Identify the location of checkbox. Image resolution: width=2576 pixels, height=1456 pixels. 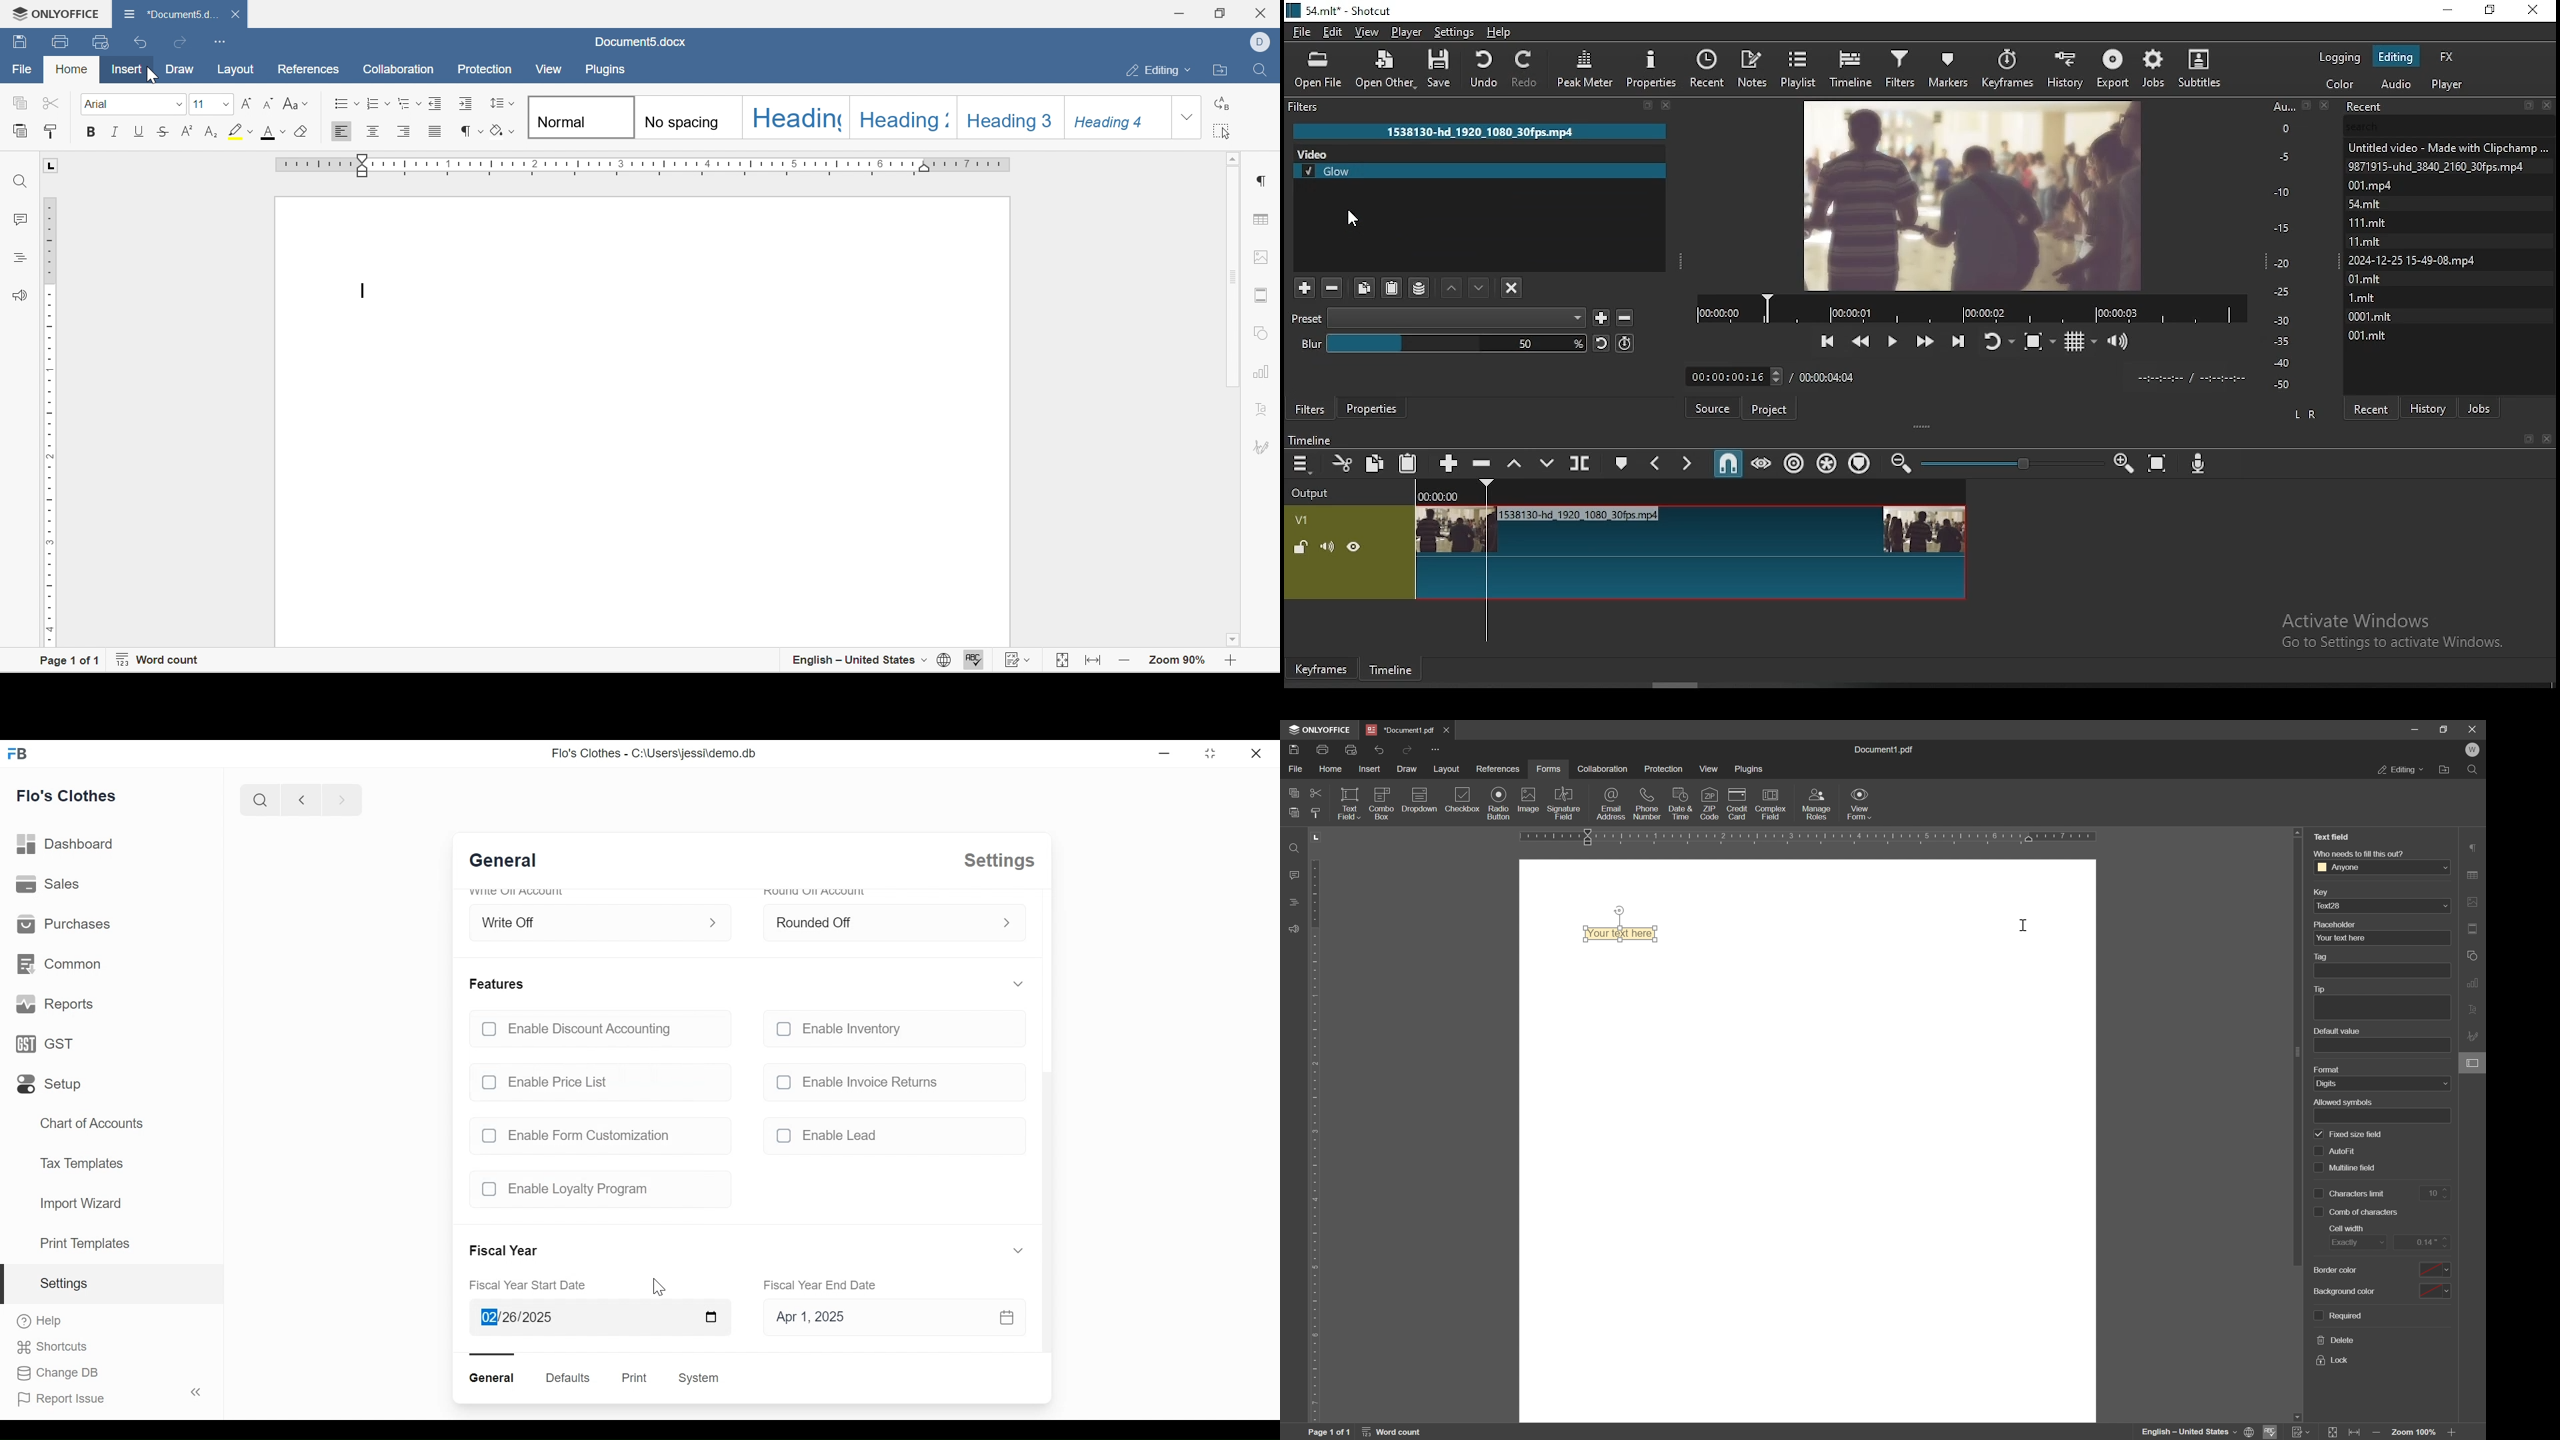
(1460, 800).